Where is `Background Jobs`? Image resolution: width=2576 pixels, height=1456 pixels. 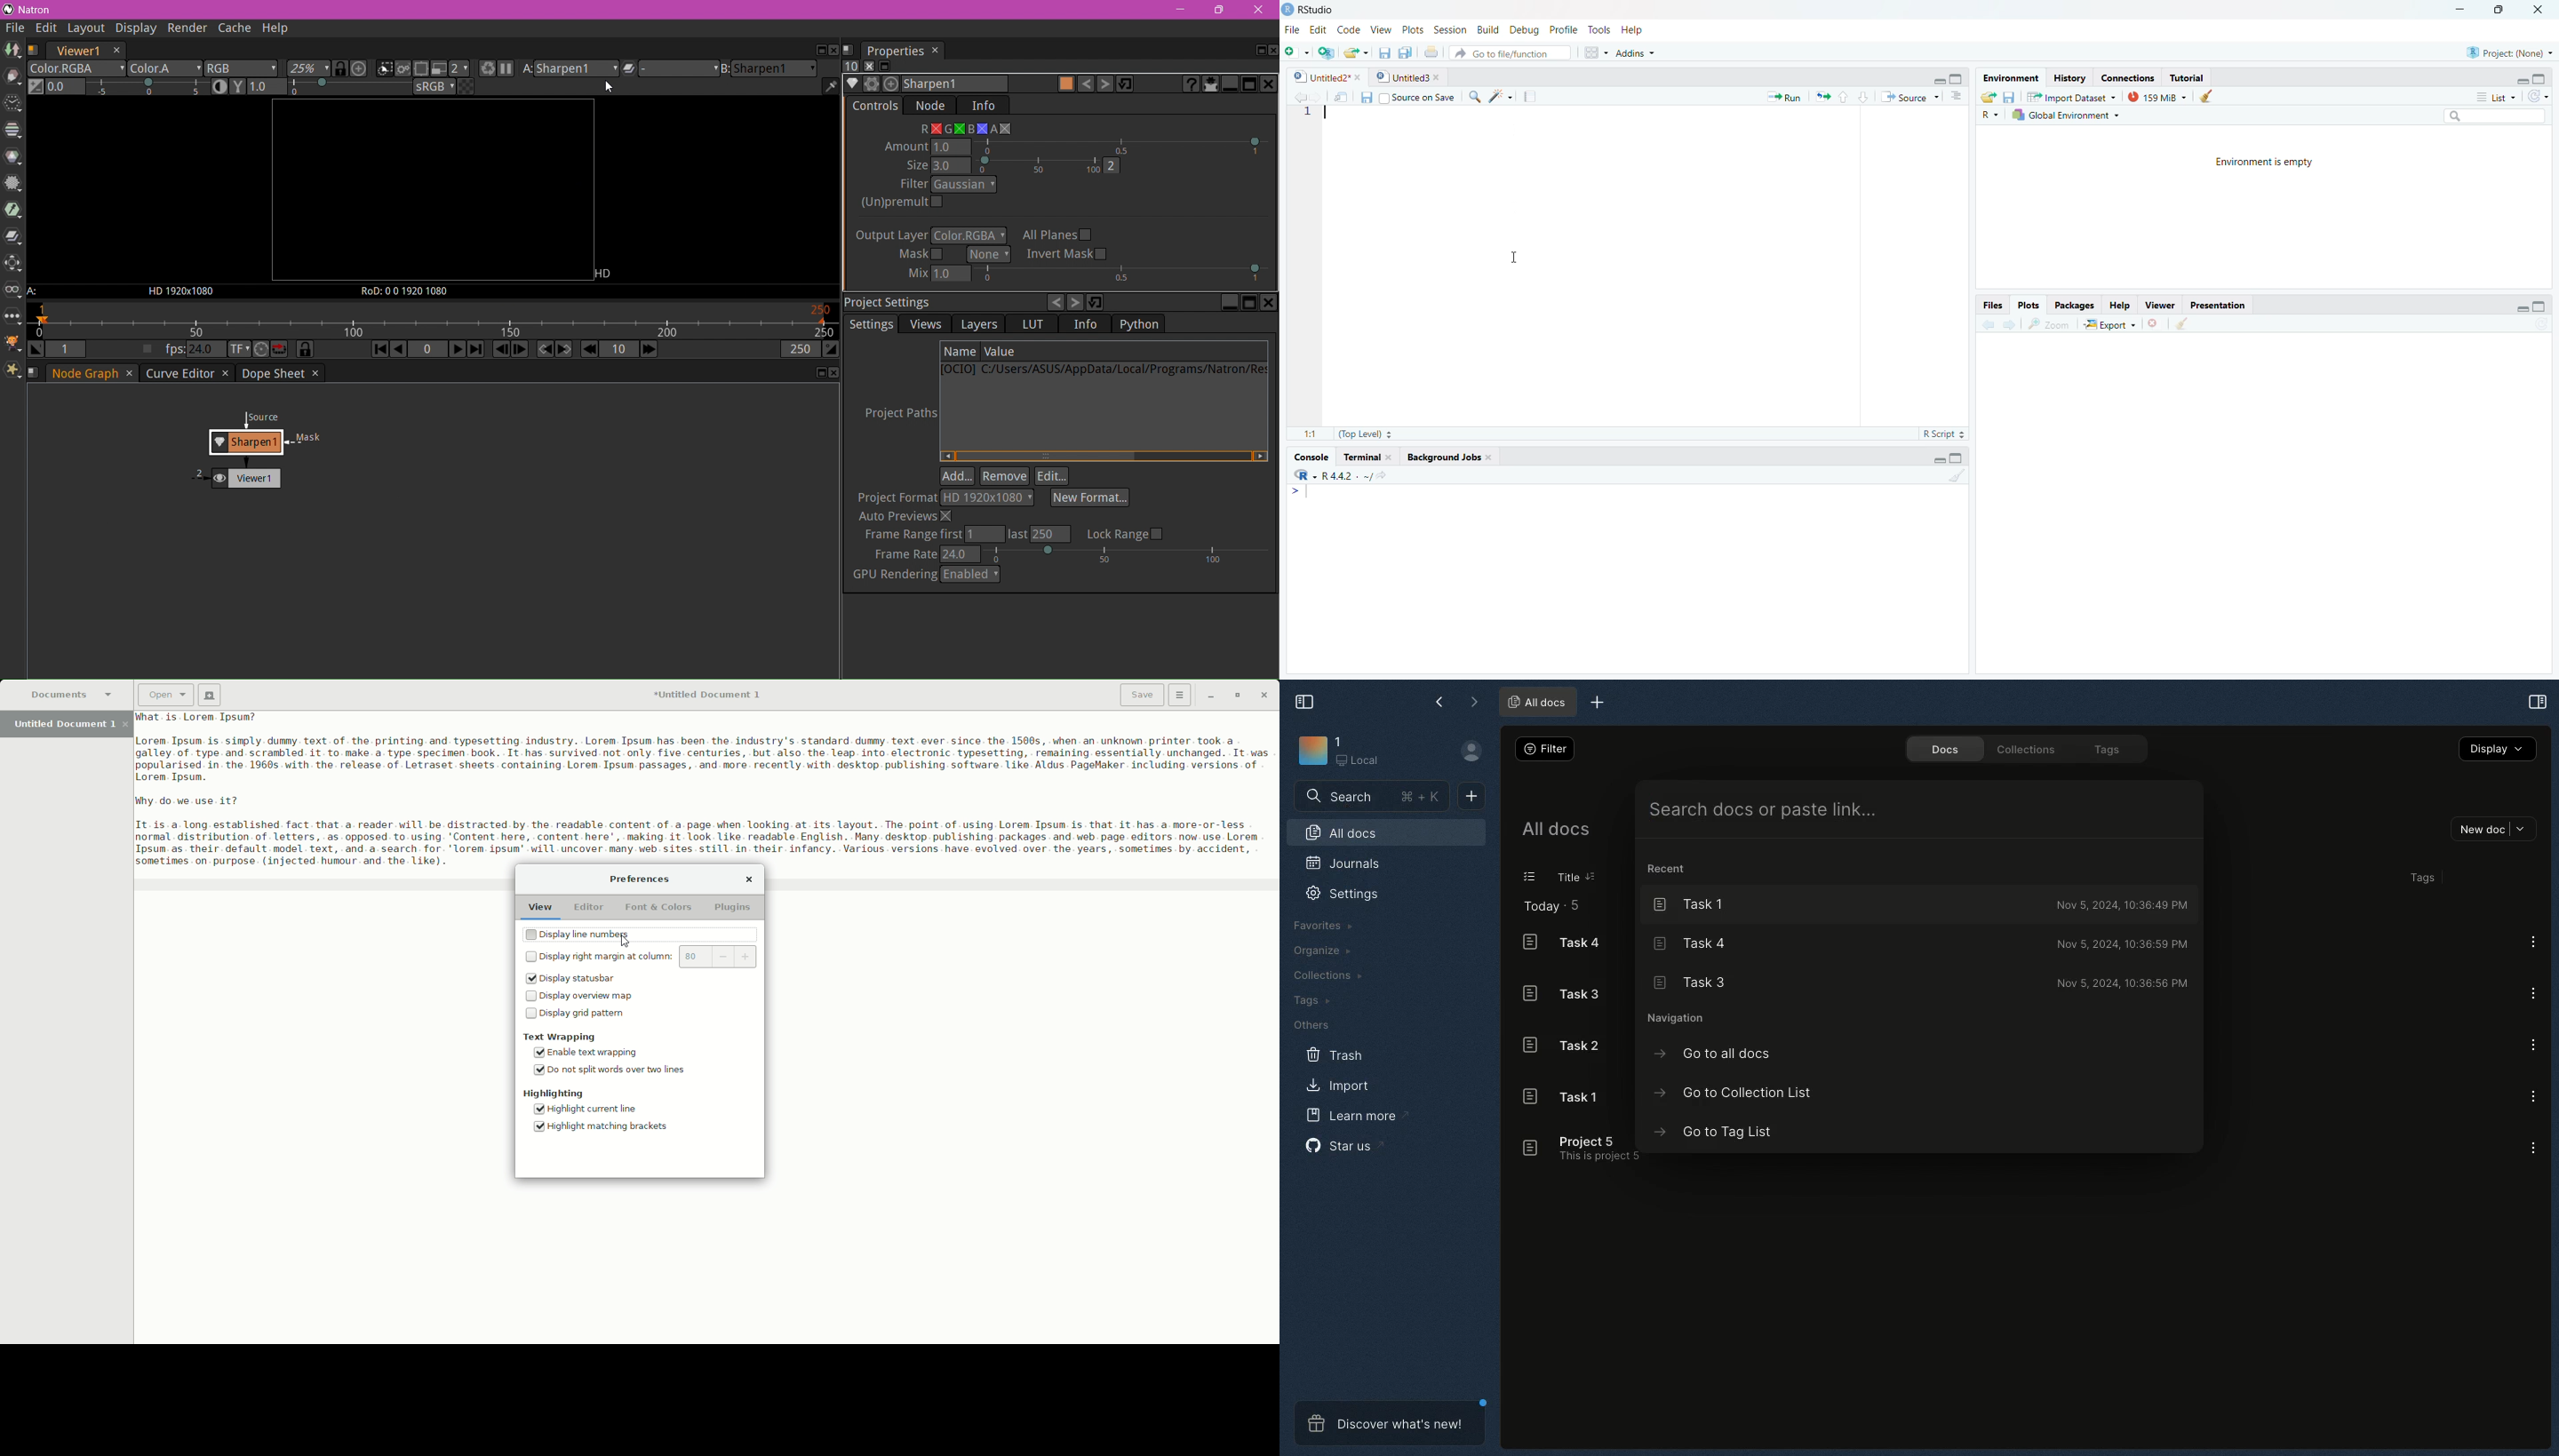 Background Jobs is located at coordinates (1449, 456).